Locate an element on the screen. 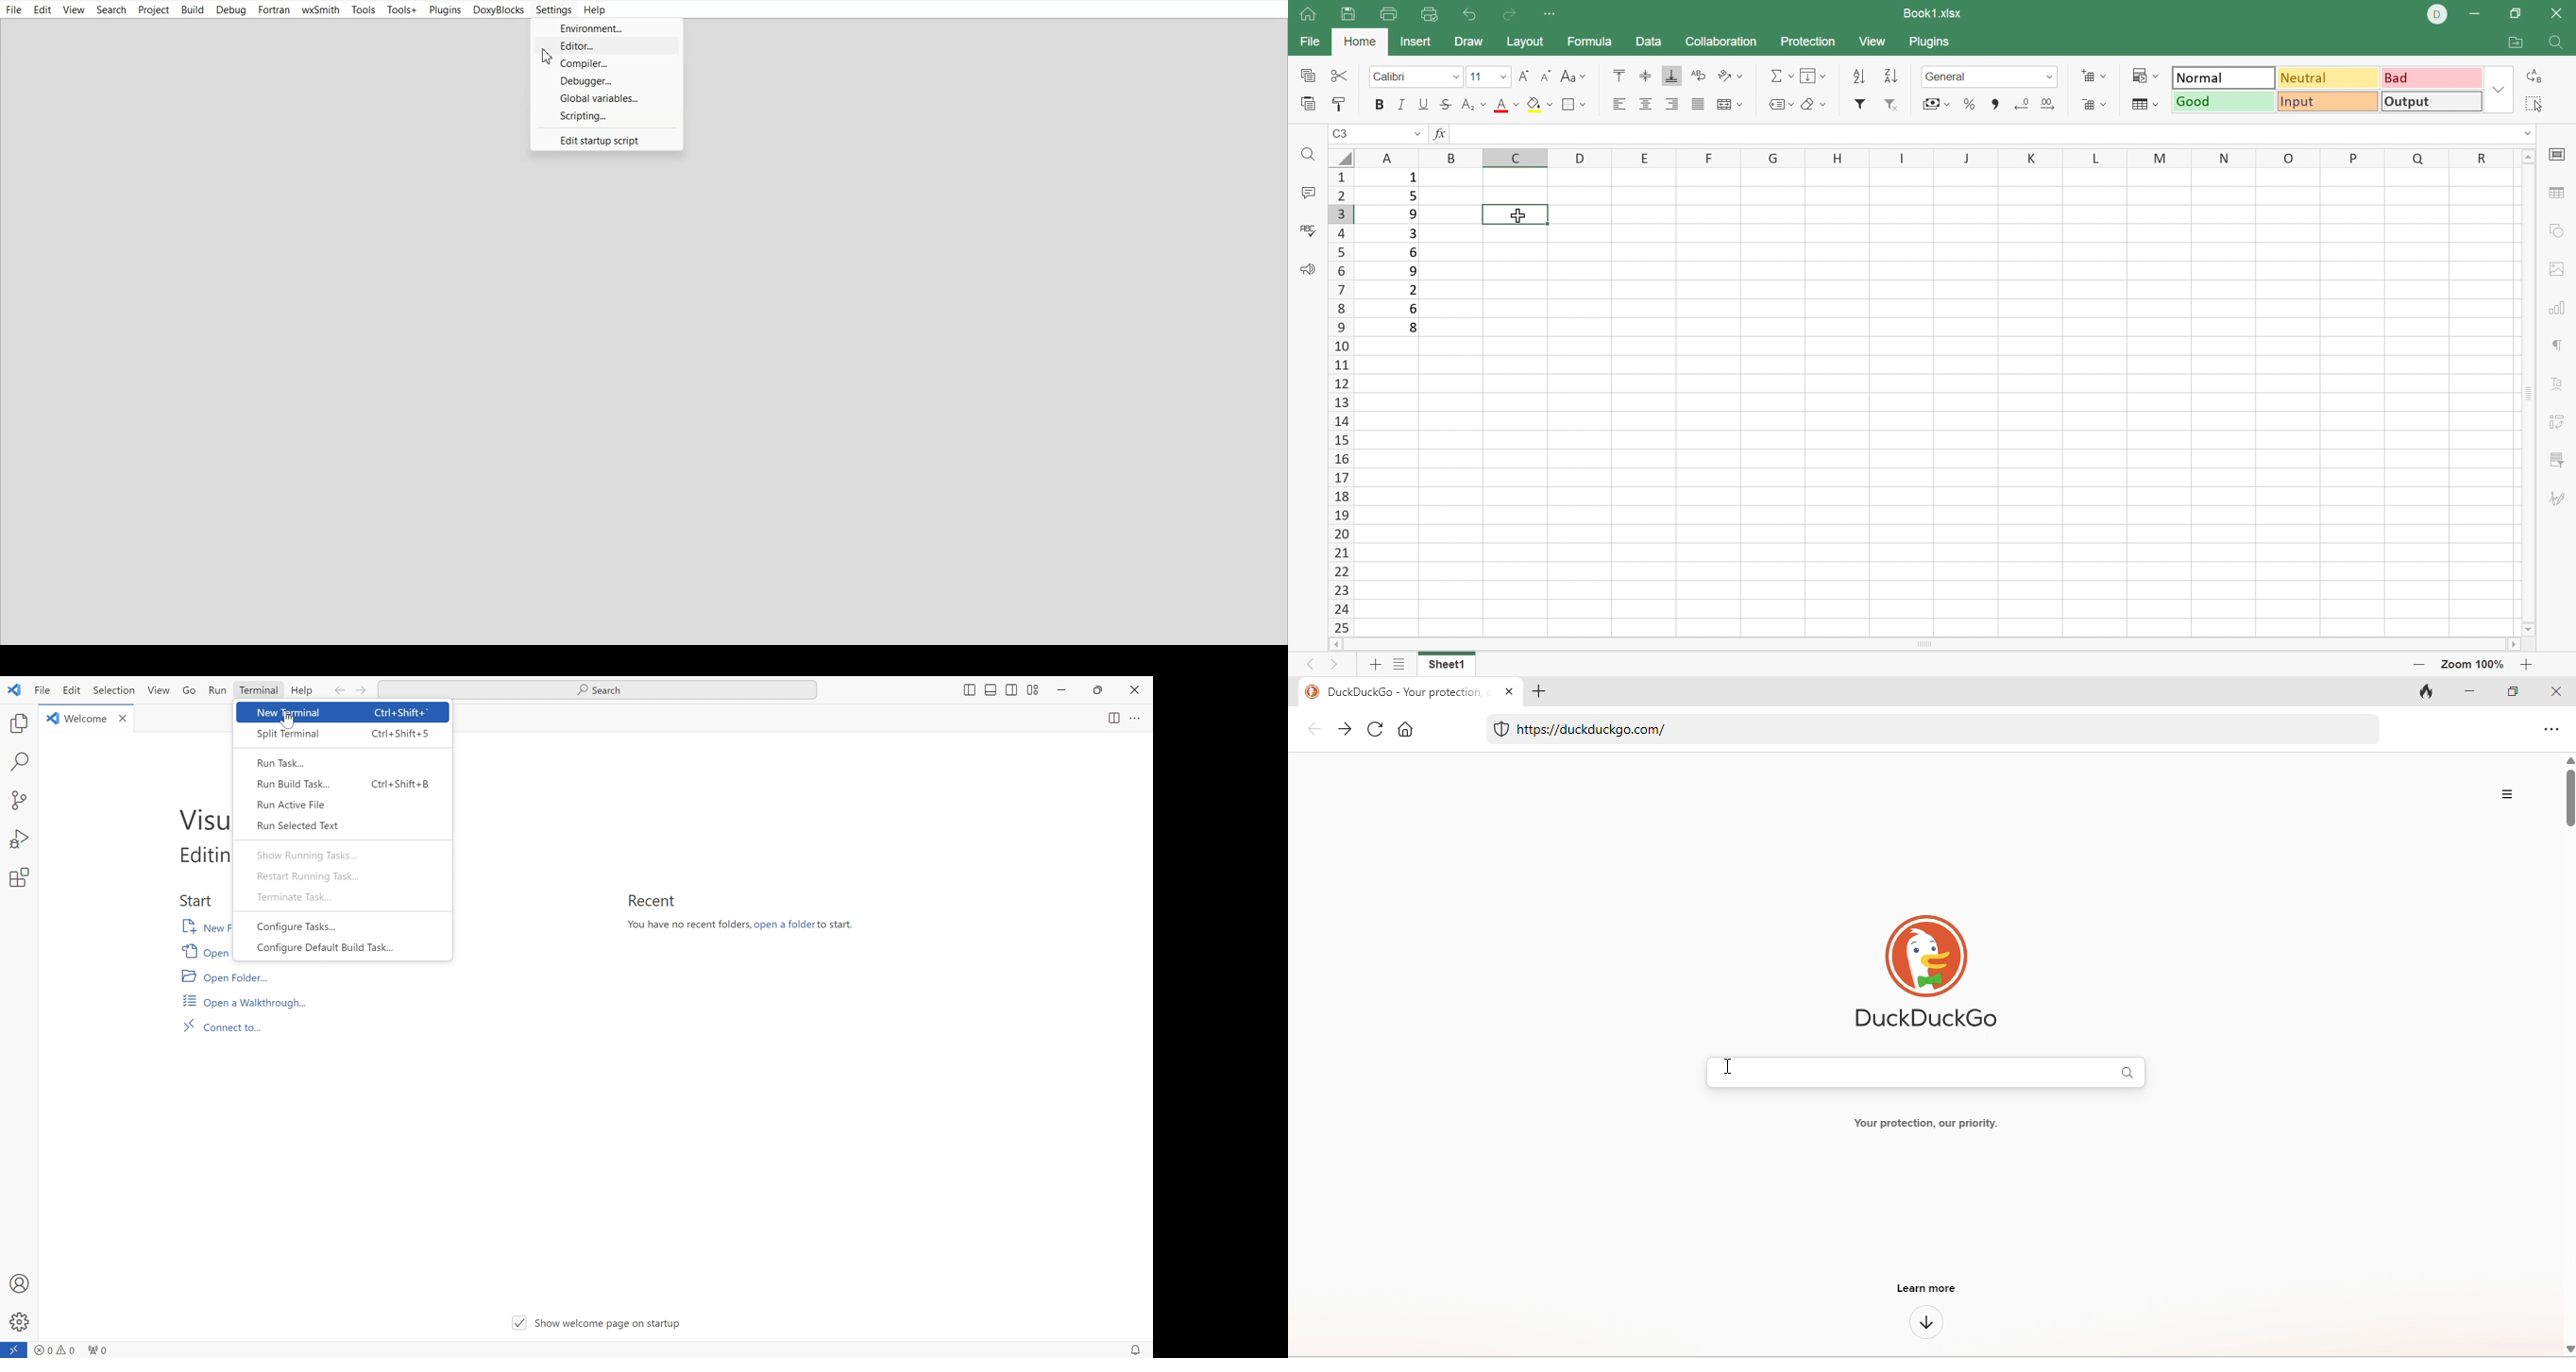  Row is located at coordinates (1940, 158).